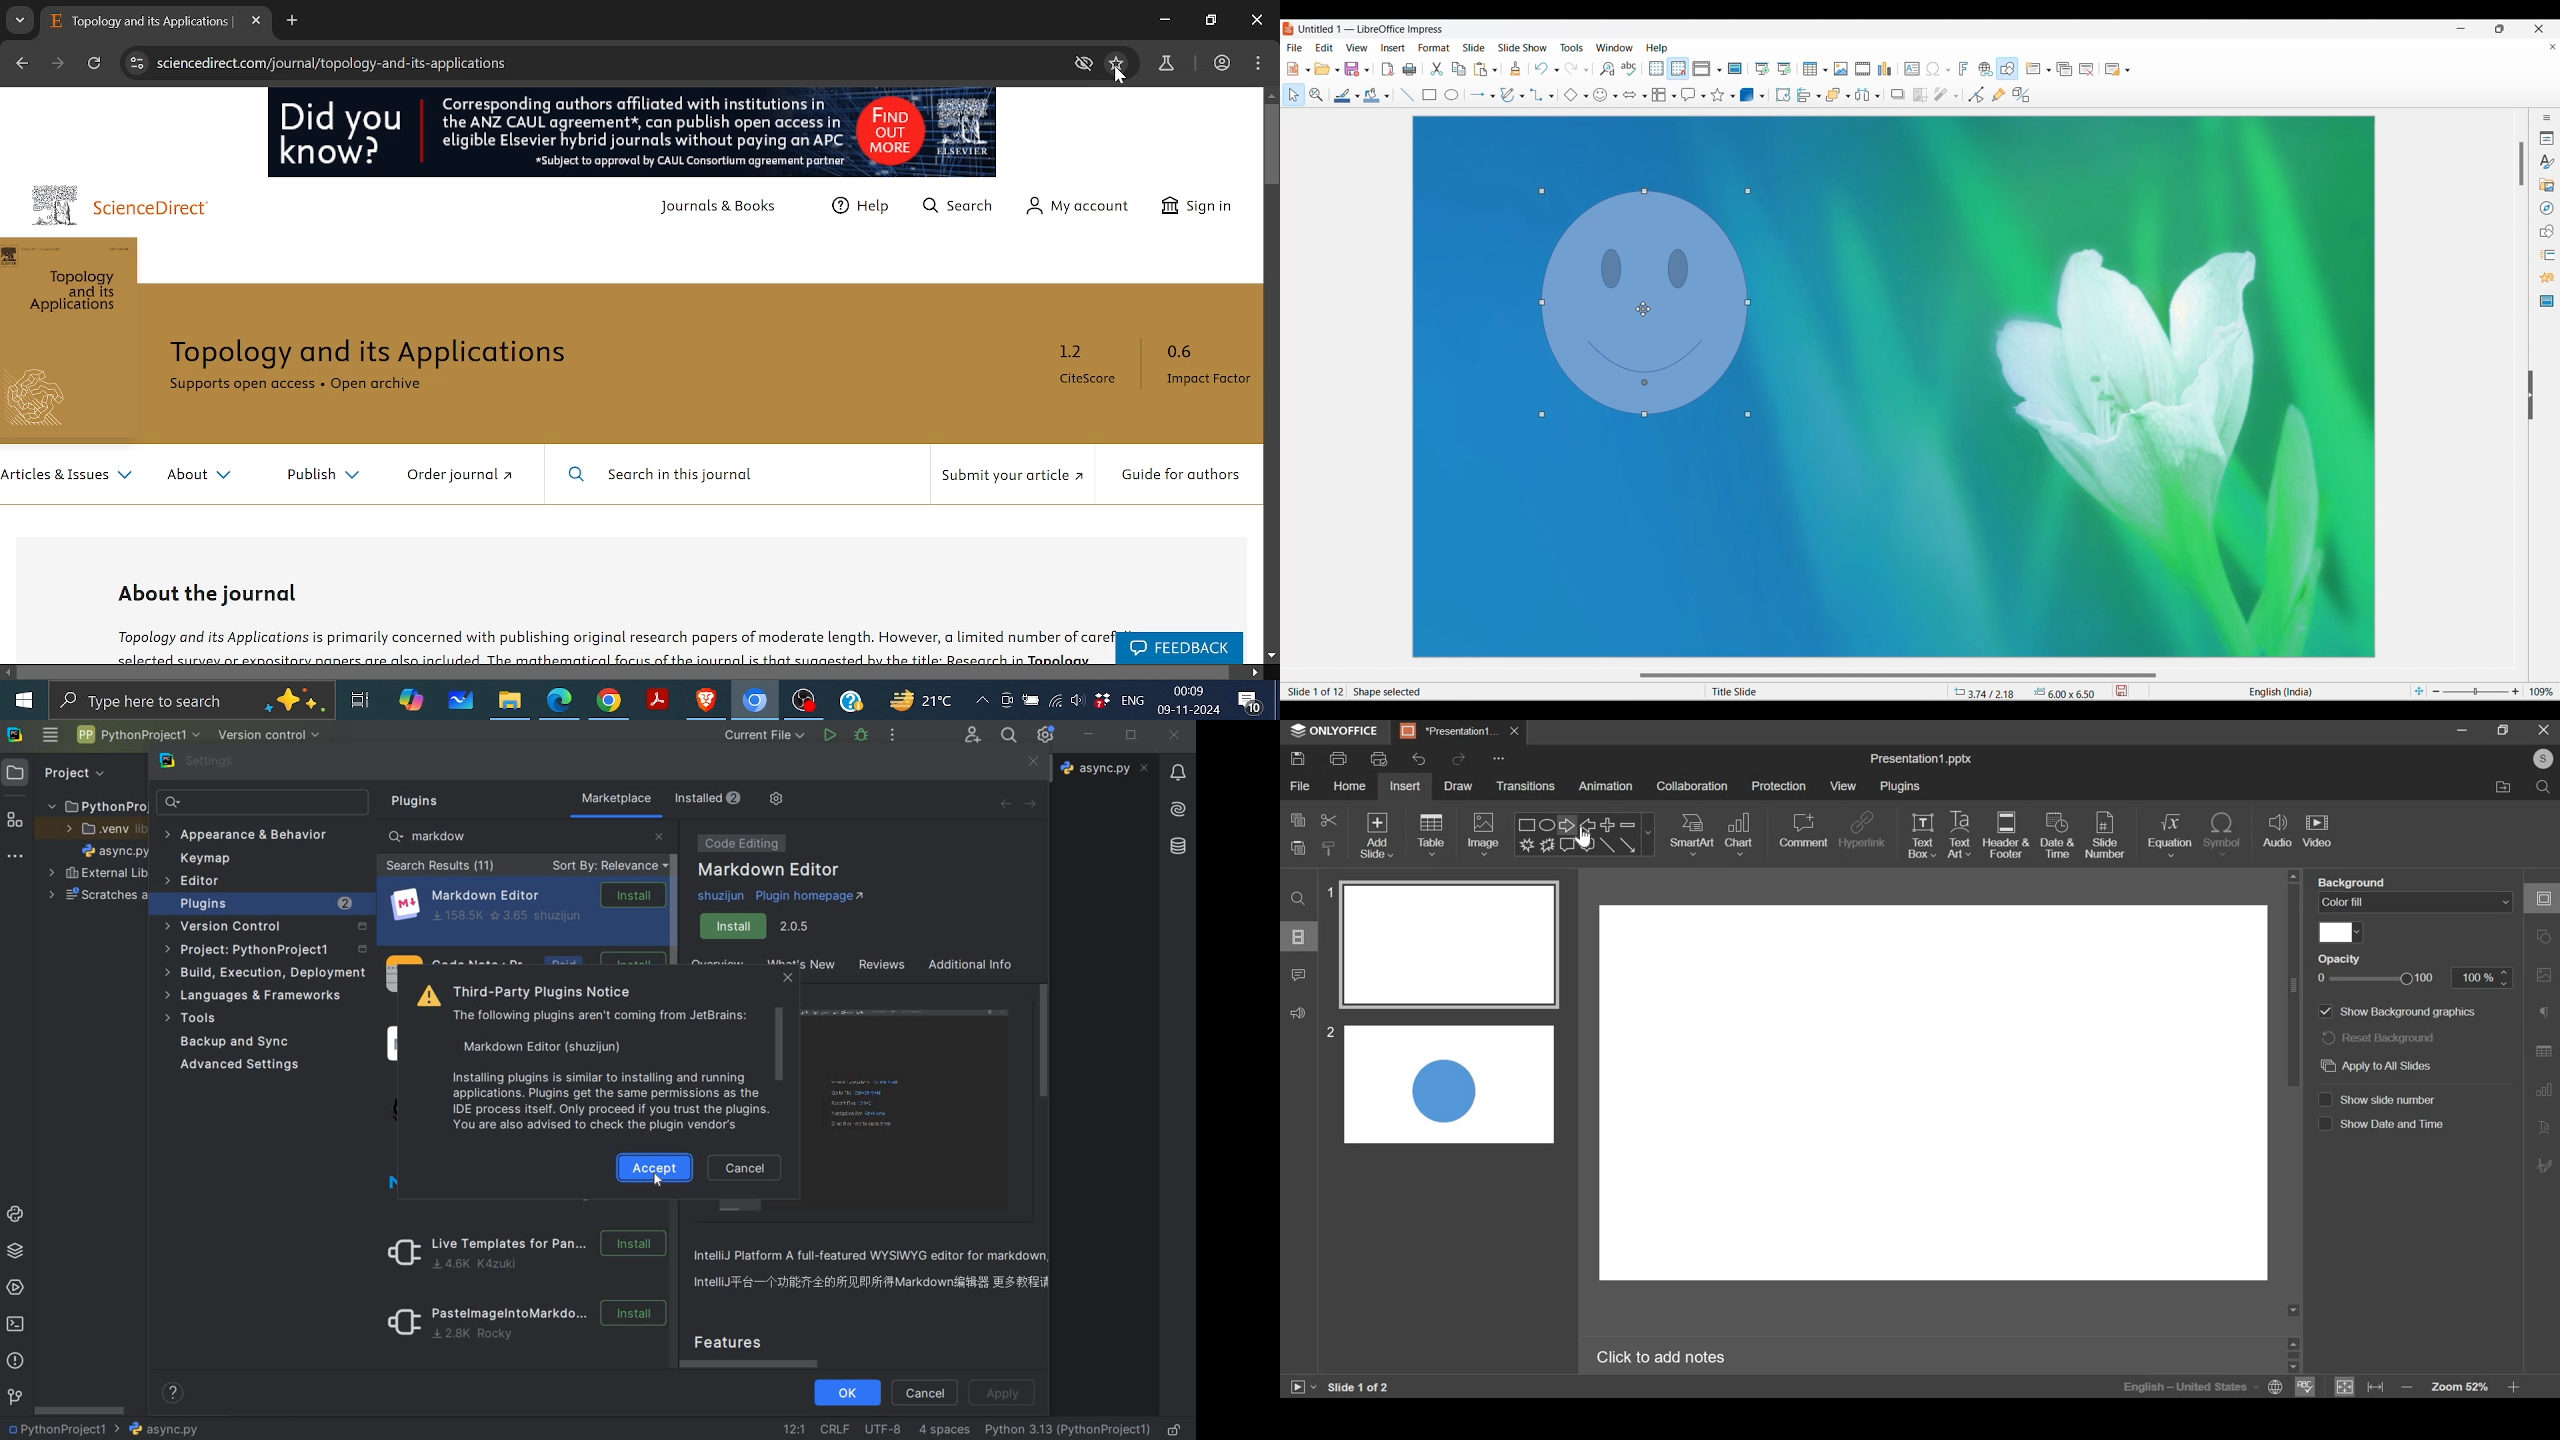 The height and width of the screenshot is (1456, 2576). I want to click on Cut, so click(1437, 69).